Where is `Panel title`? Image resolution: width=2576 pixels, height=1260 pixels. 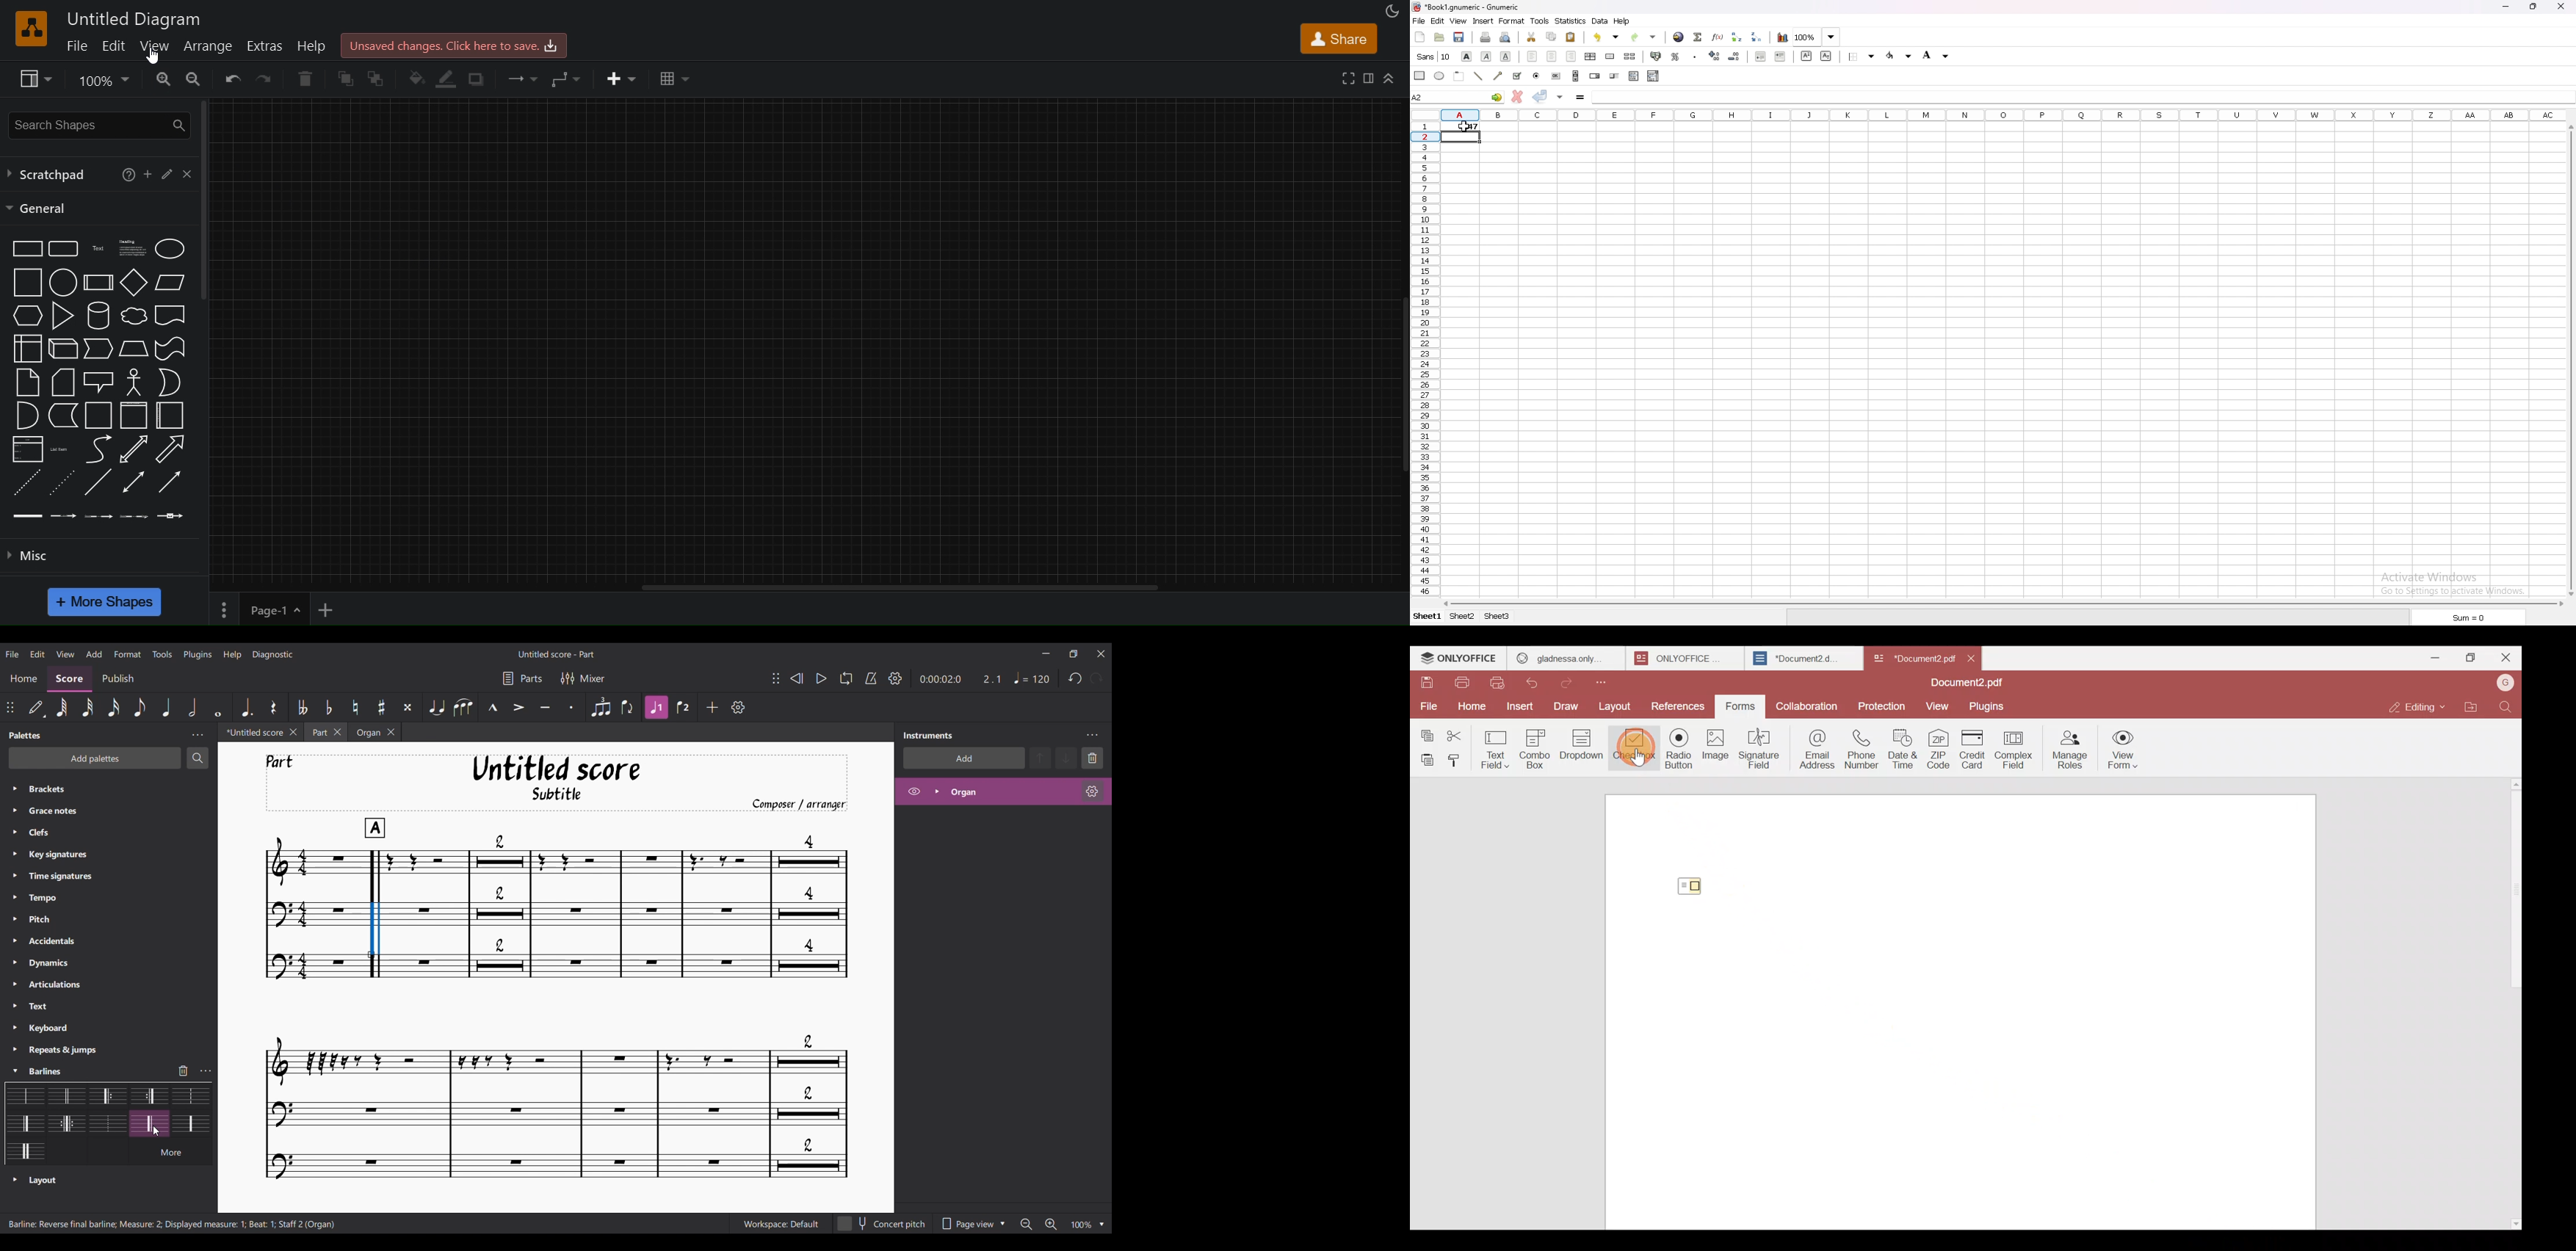 Panel title is located at coordinates (929, 736).